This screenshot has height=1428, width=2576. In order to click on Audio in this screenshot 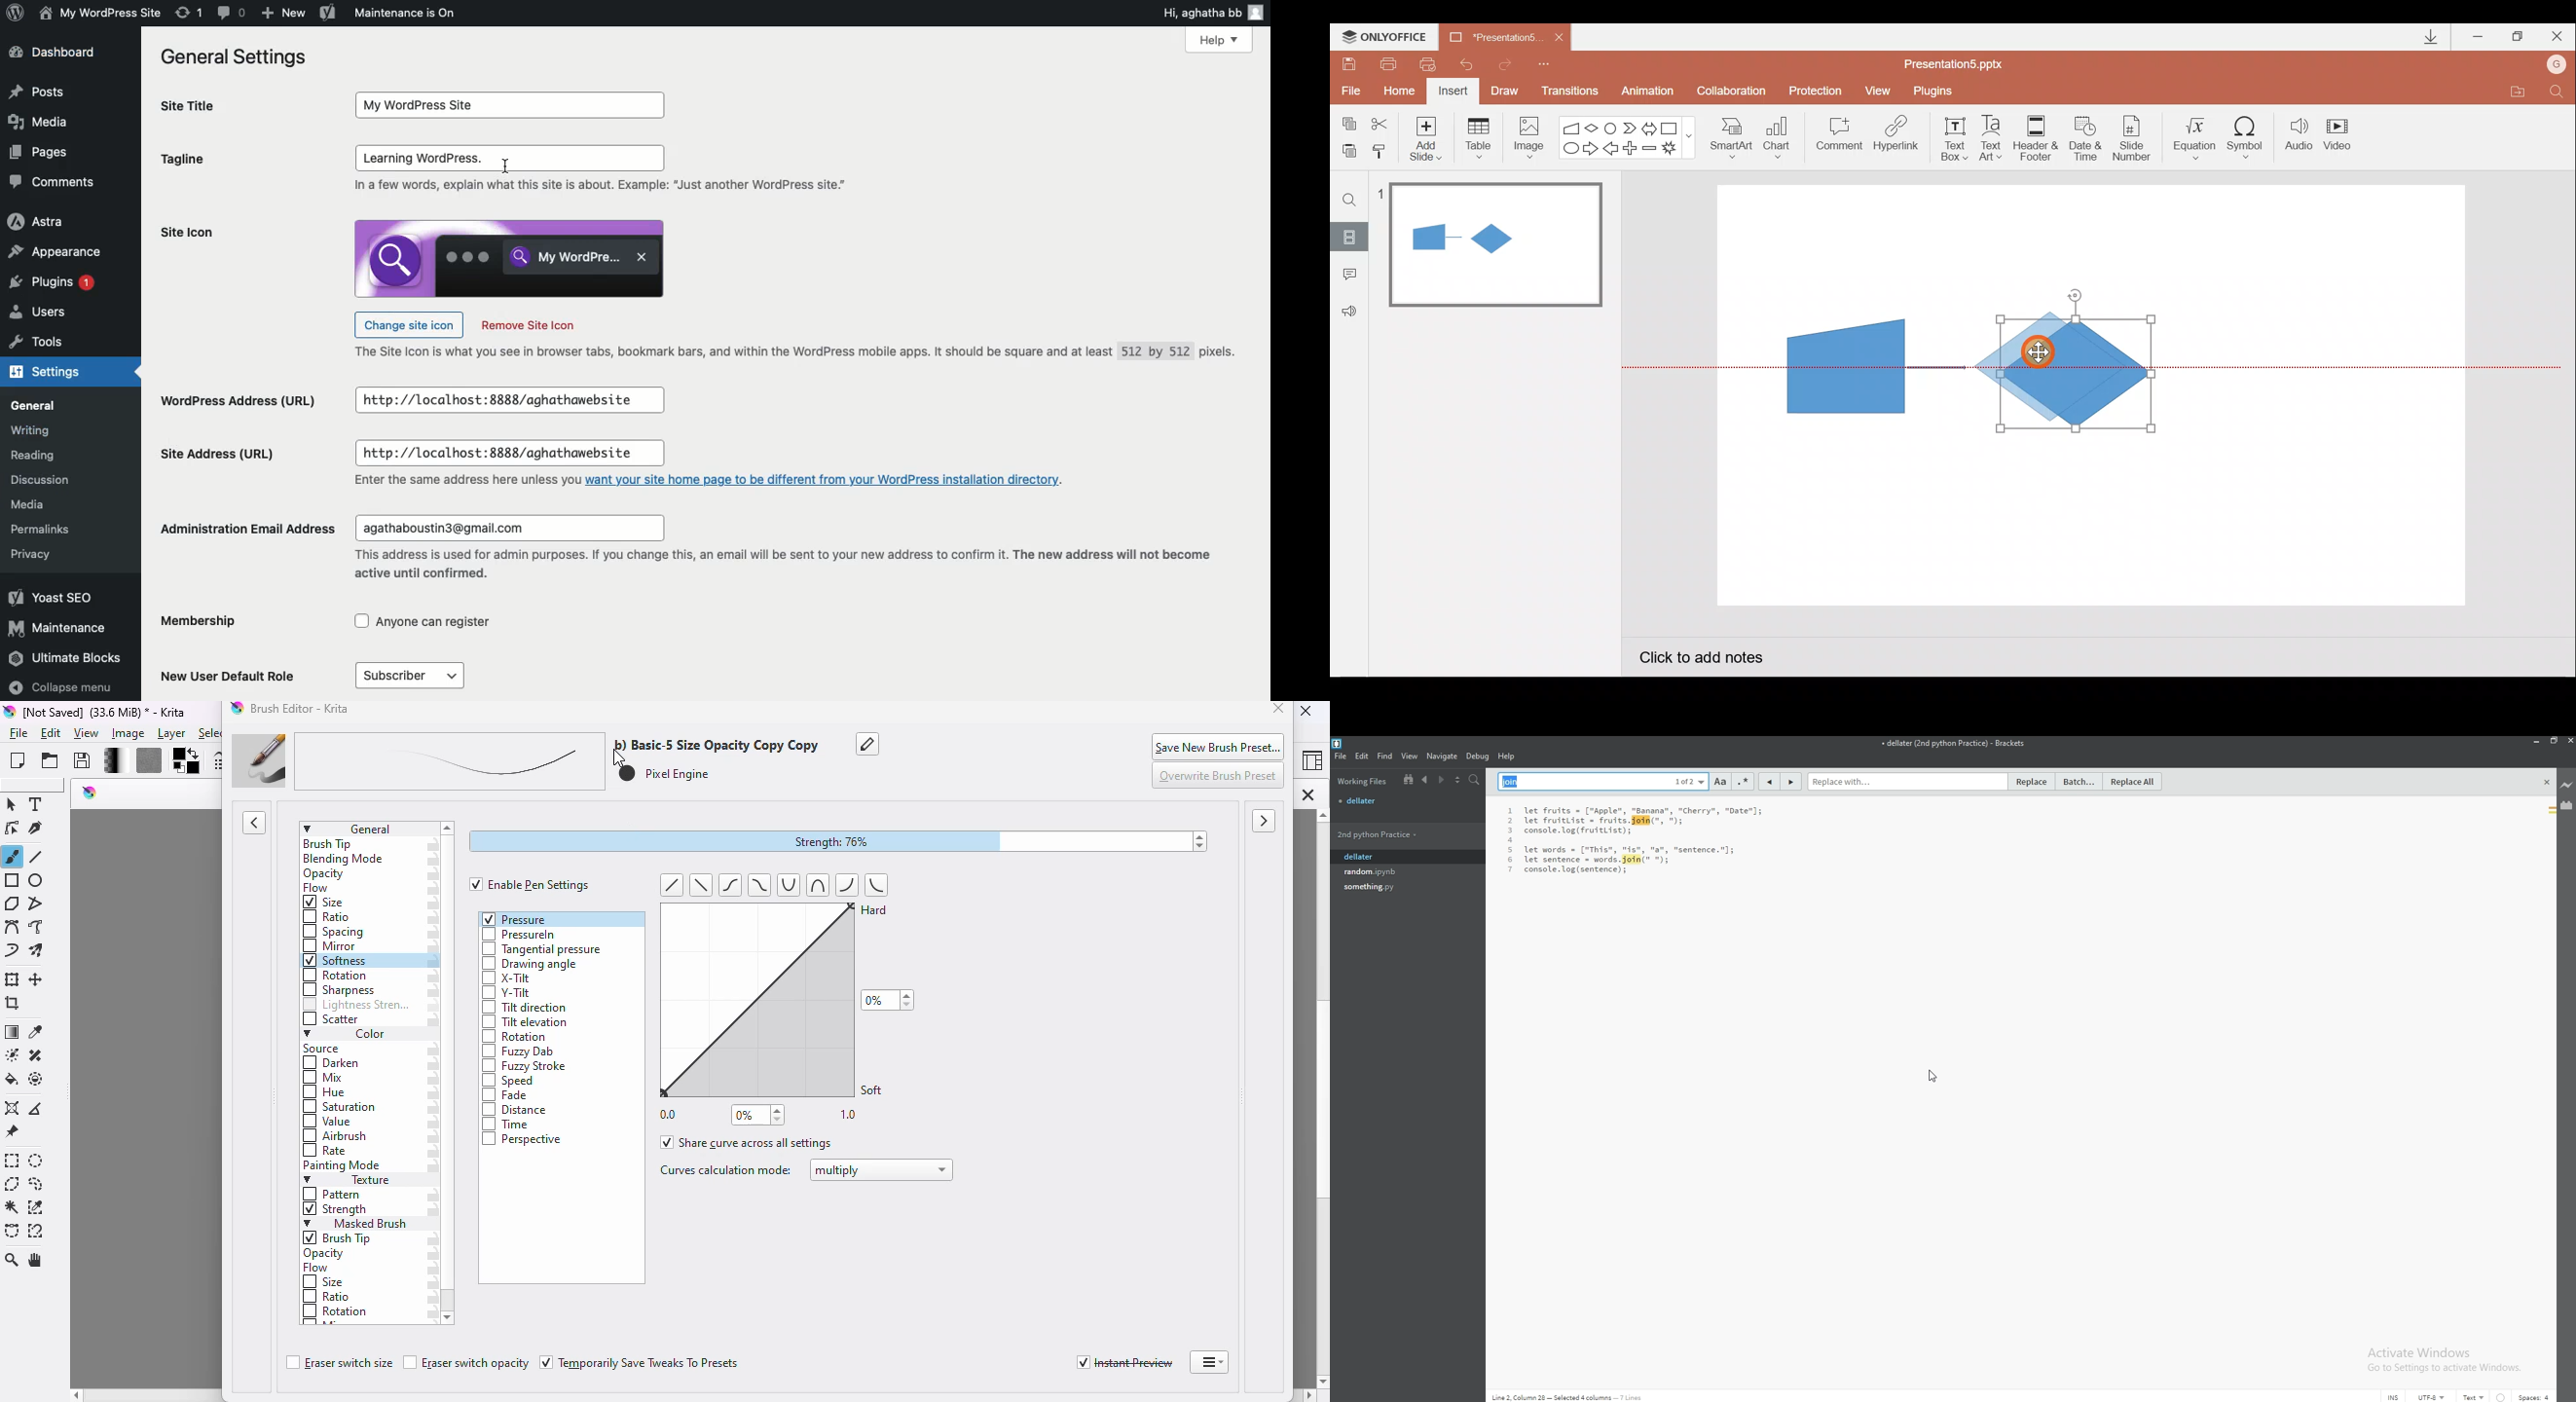, I will do `click(2300, 137)`.